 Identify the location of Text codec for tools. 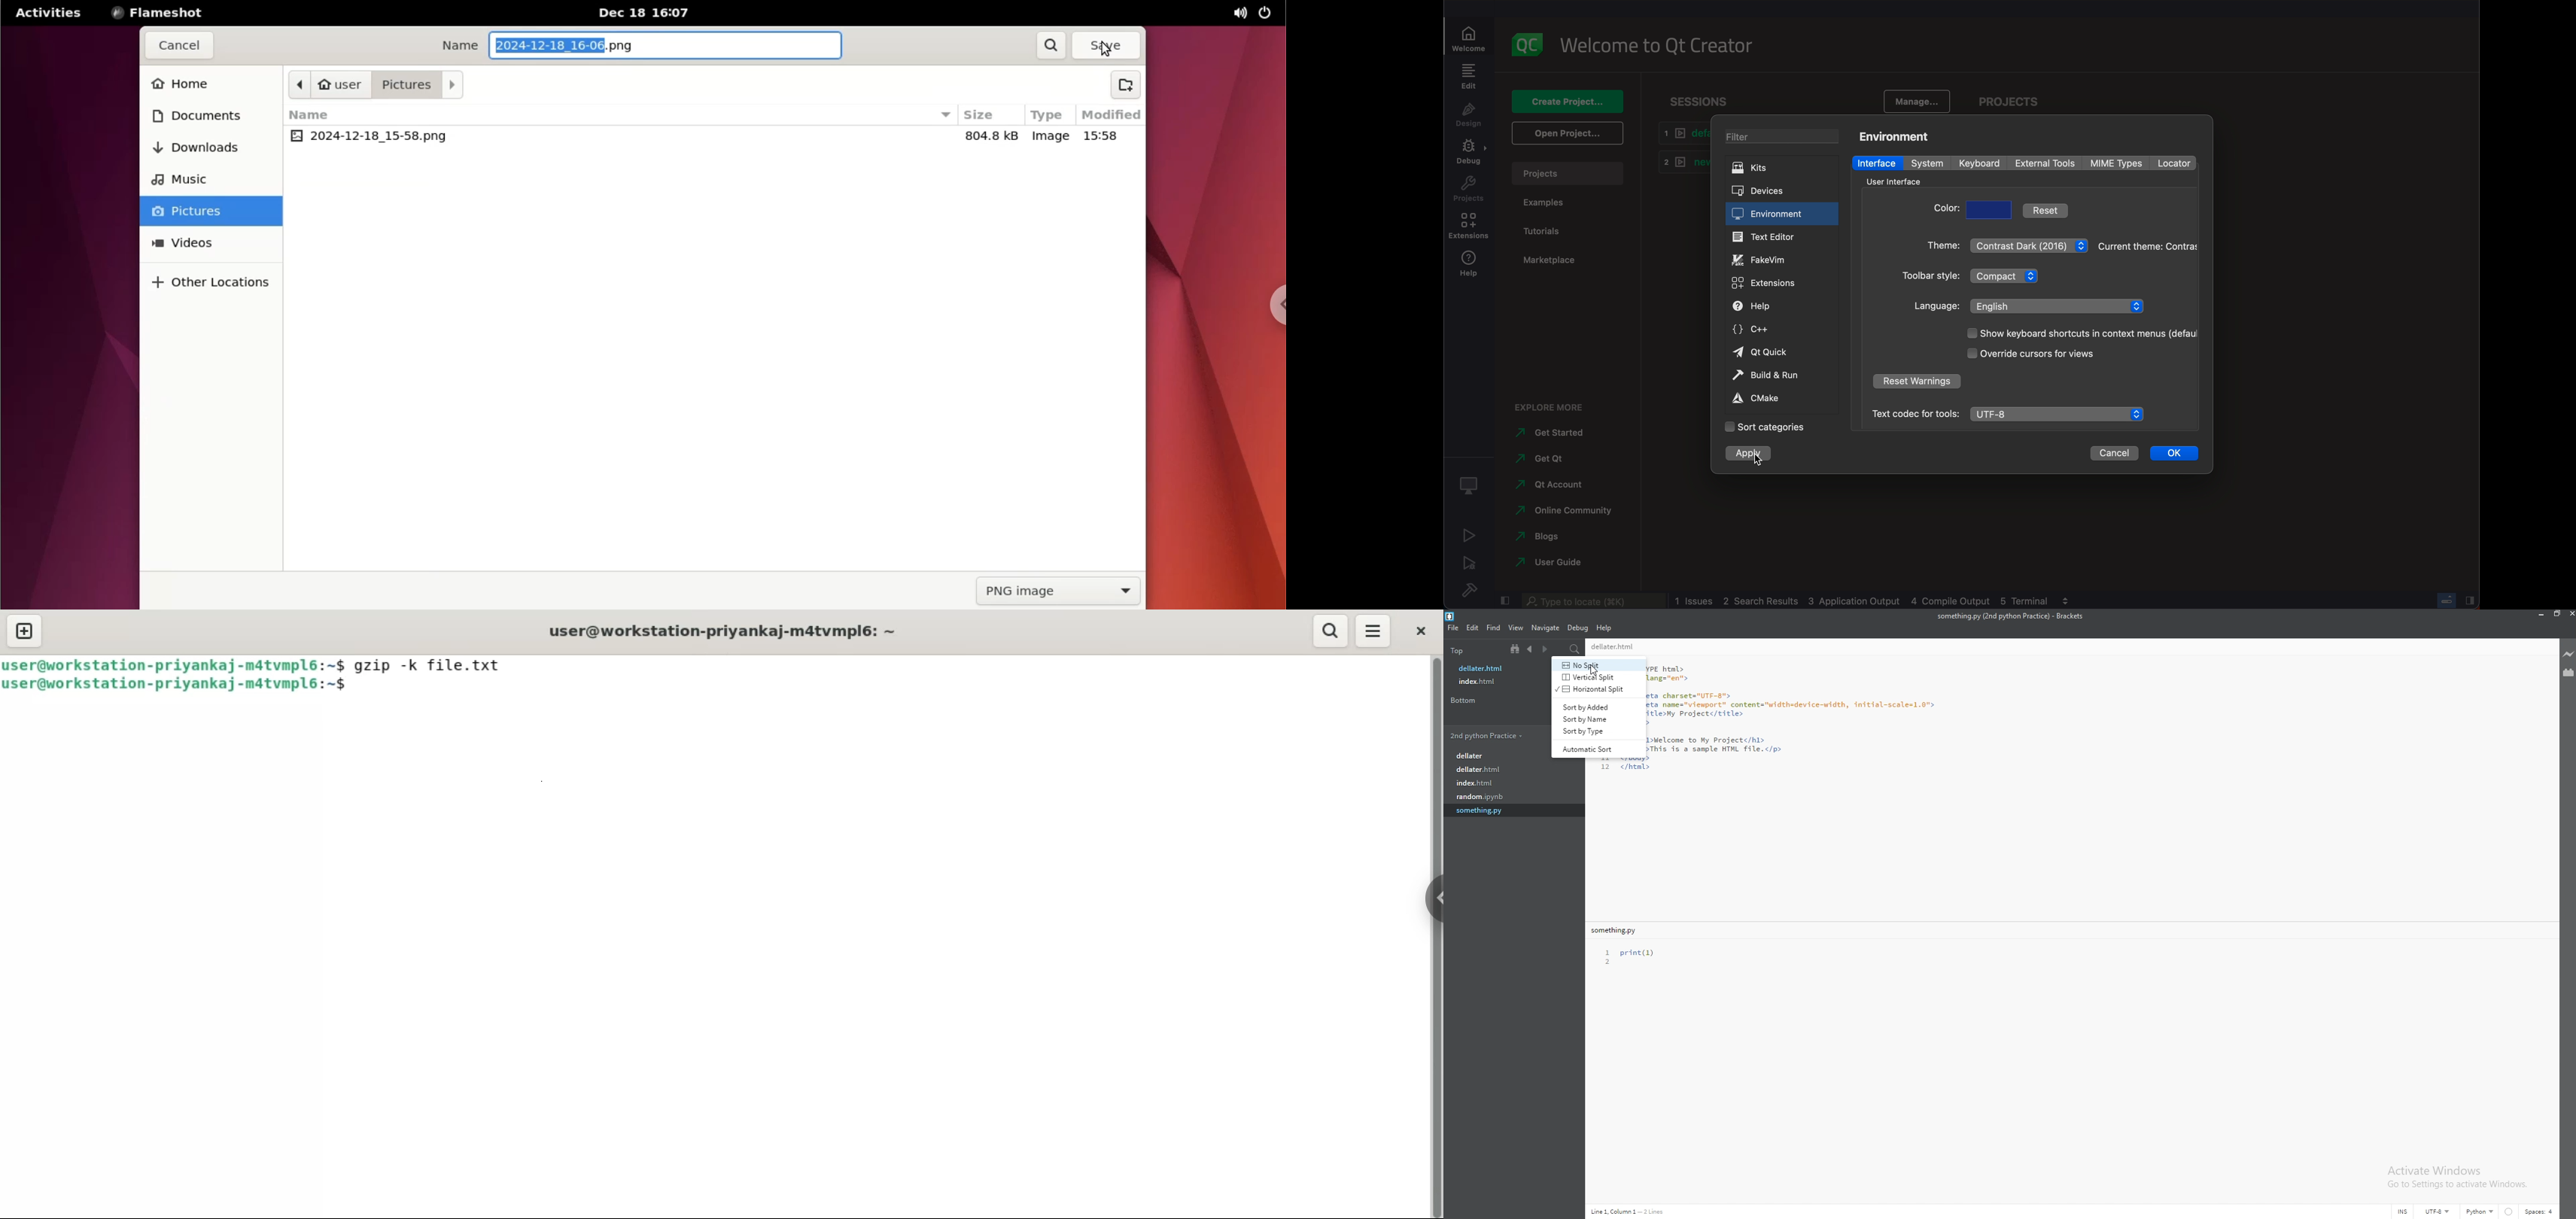
(1912, 413).